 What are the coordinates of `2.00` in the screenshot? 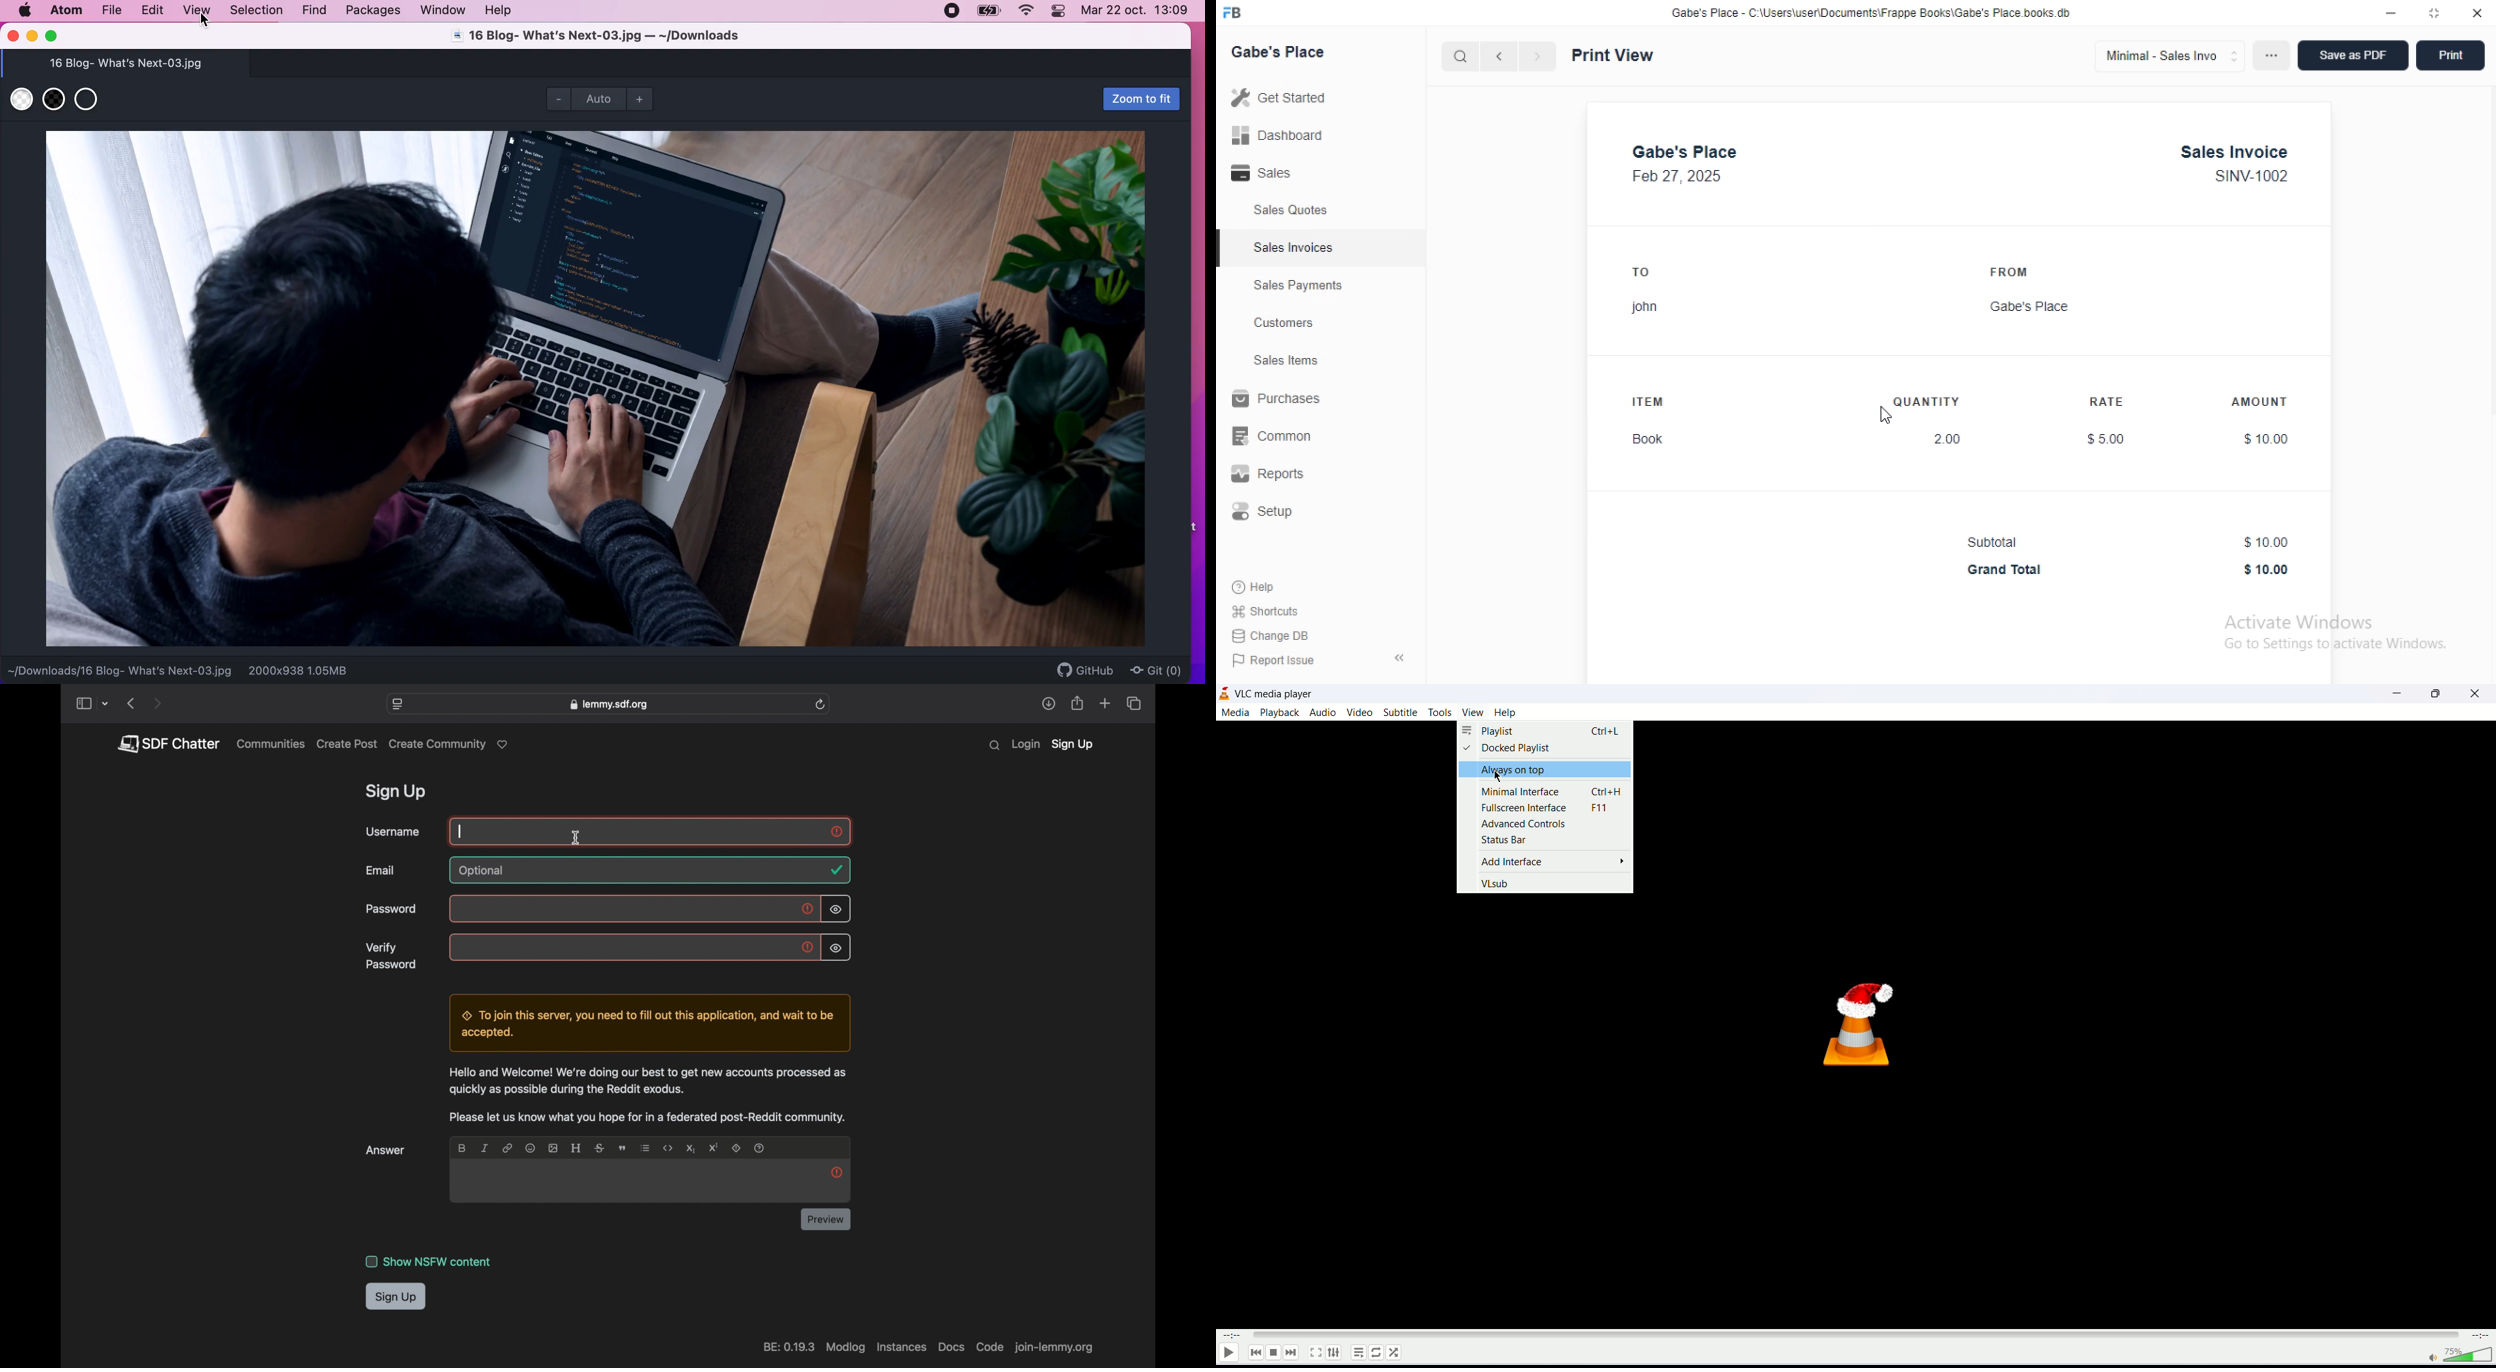 It's located at (1949, 439).